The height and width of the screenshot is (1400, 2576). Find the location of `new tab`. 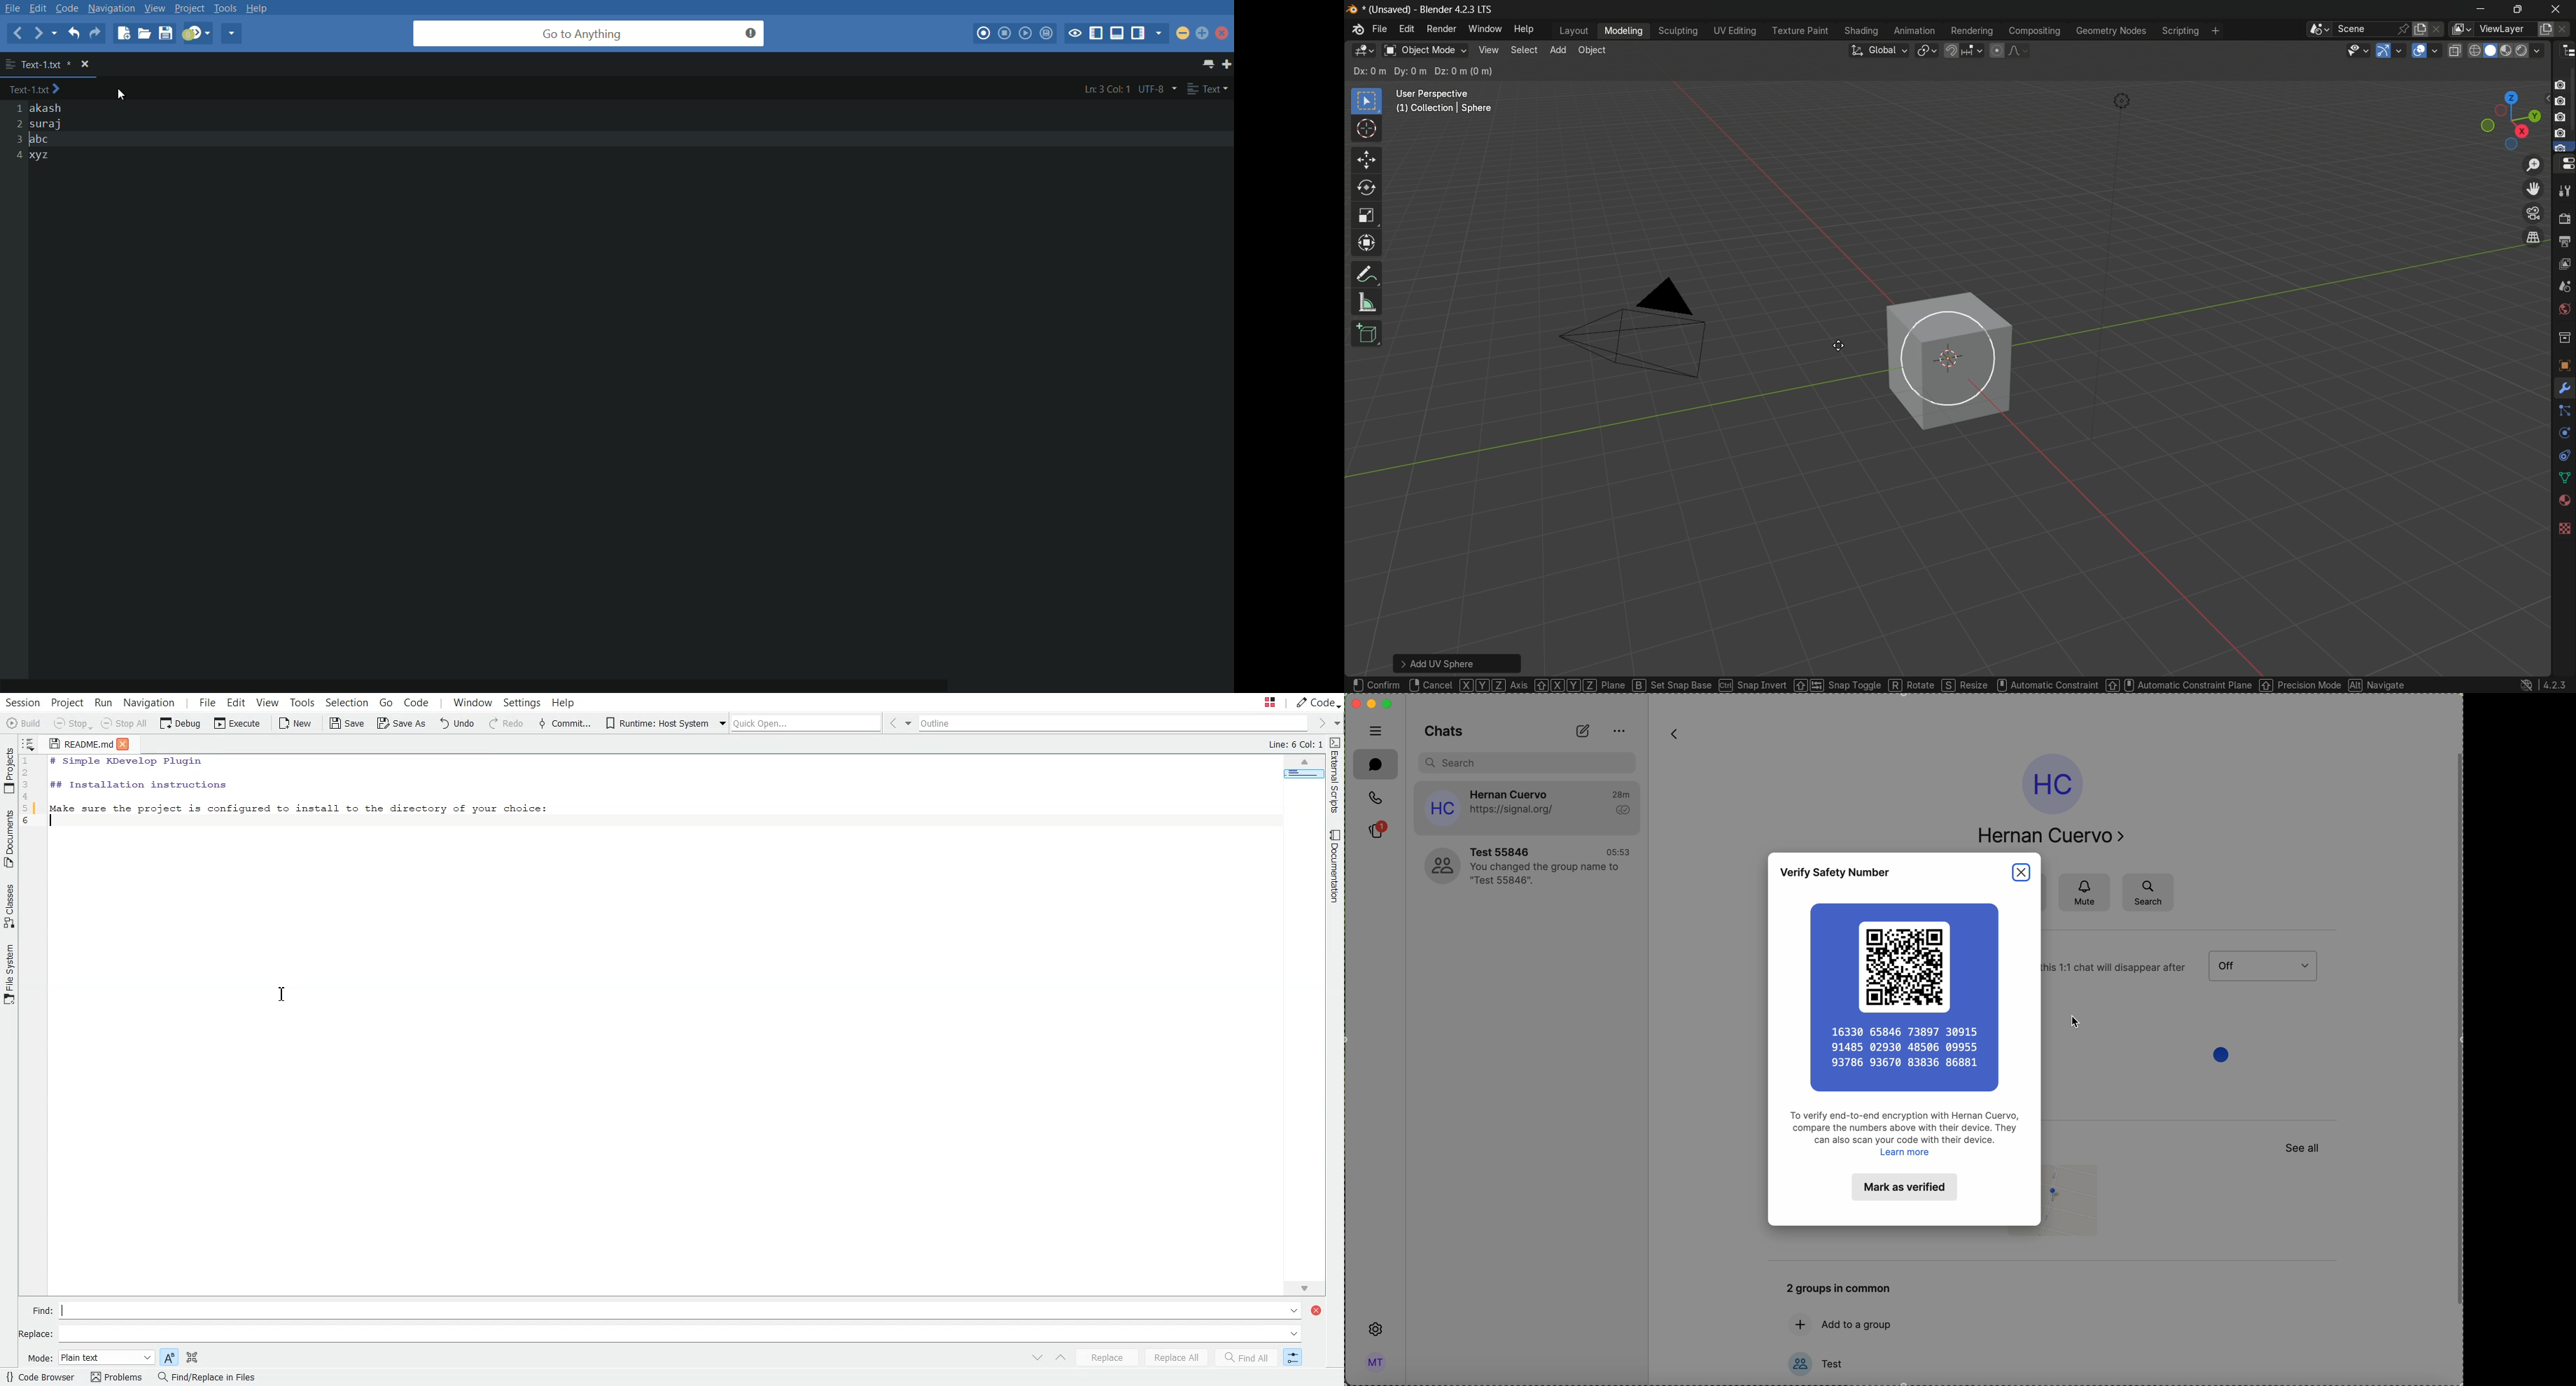

new tab is located at coordinates (1227, 66).